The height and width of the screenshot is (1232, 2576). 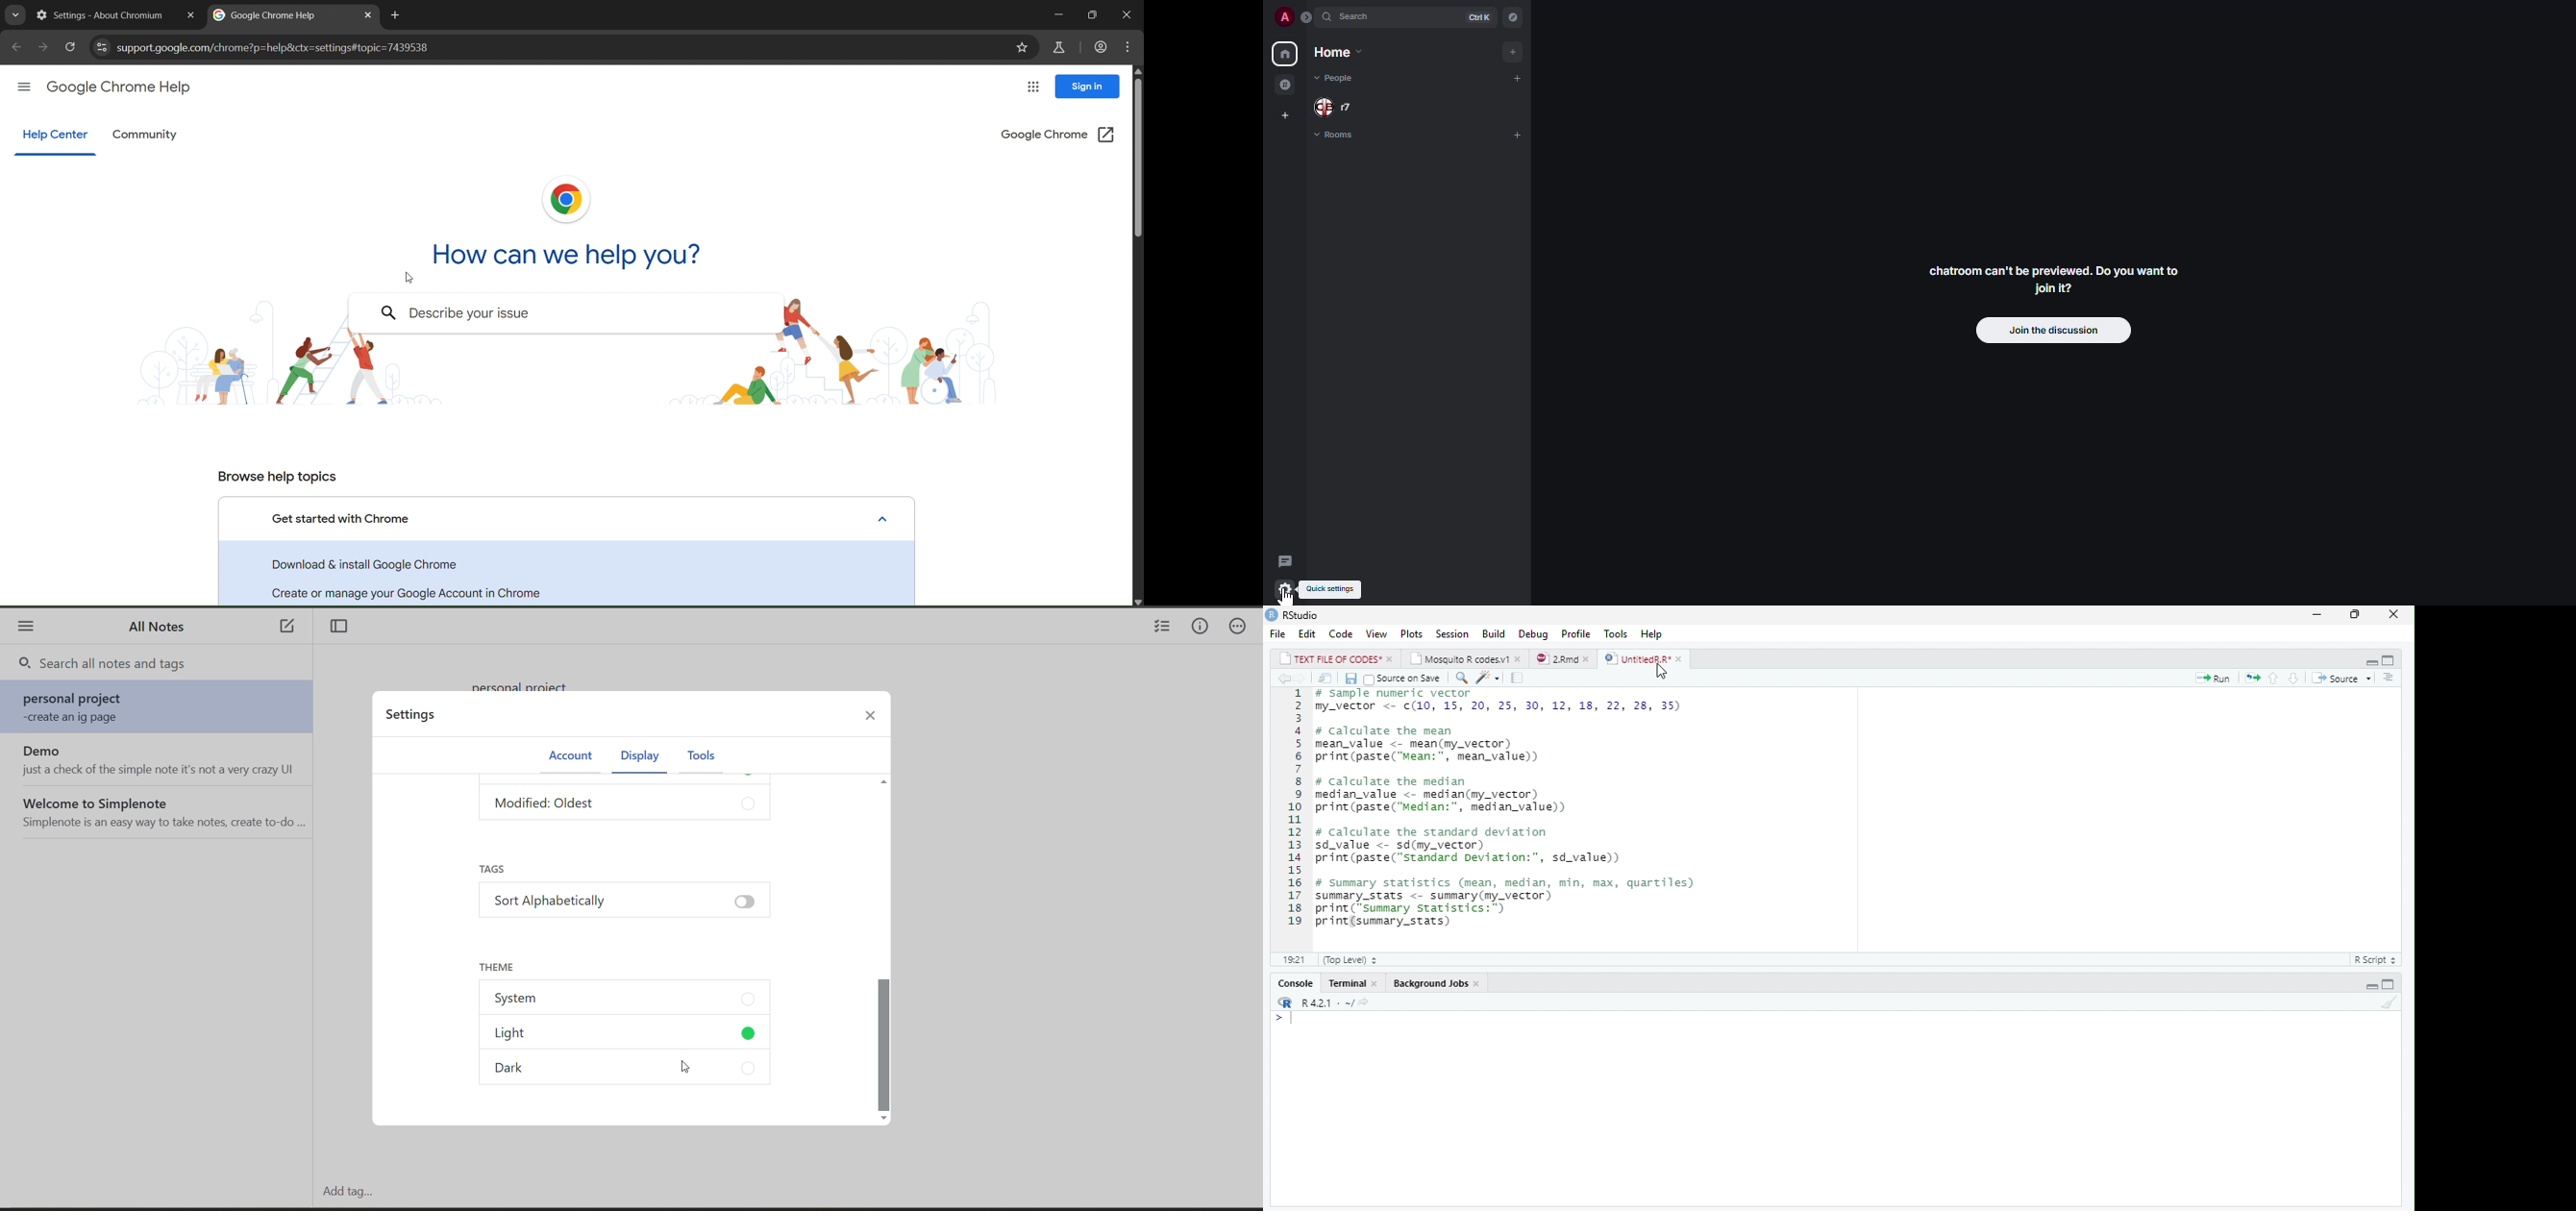 What do you see at coordinates (1667, 674) in the screenshot?
I see `cursor` at bounding box center [1667, 674].